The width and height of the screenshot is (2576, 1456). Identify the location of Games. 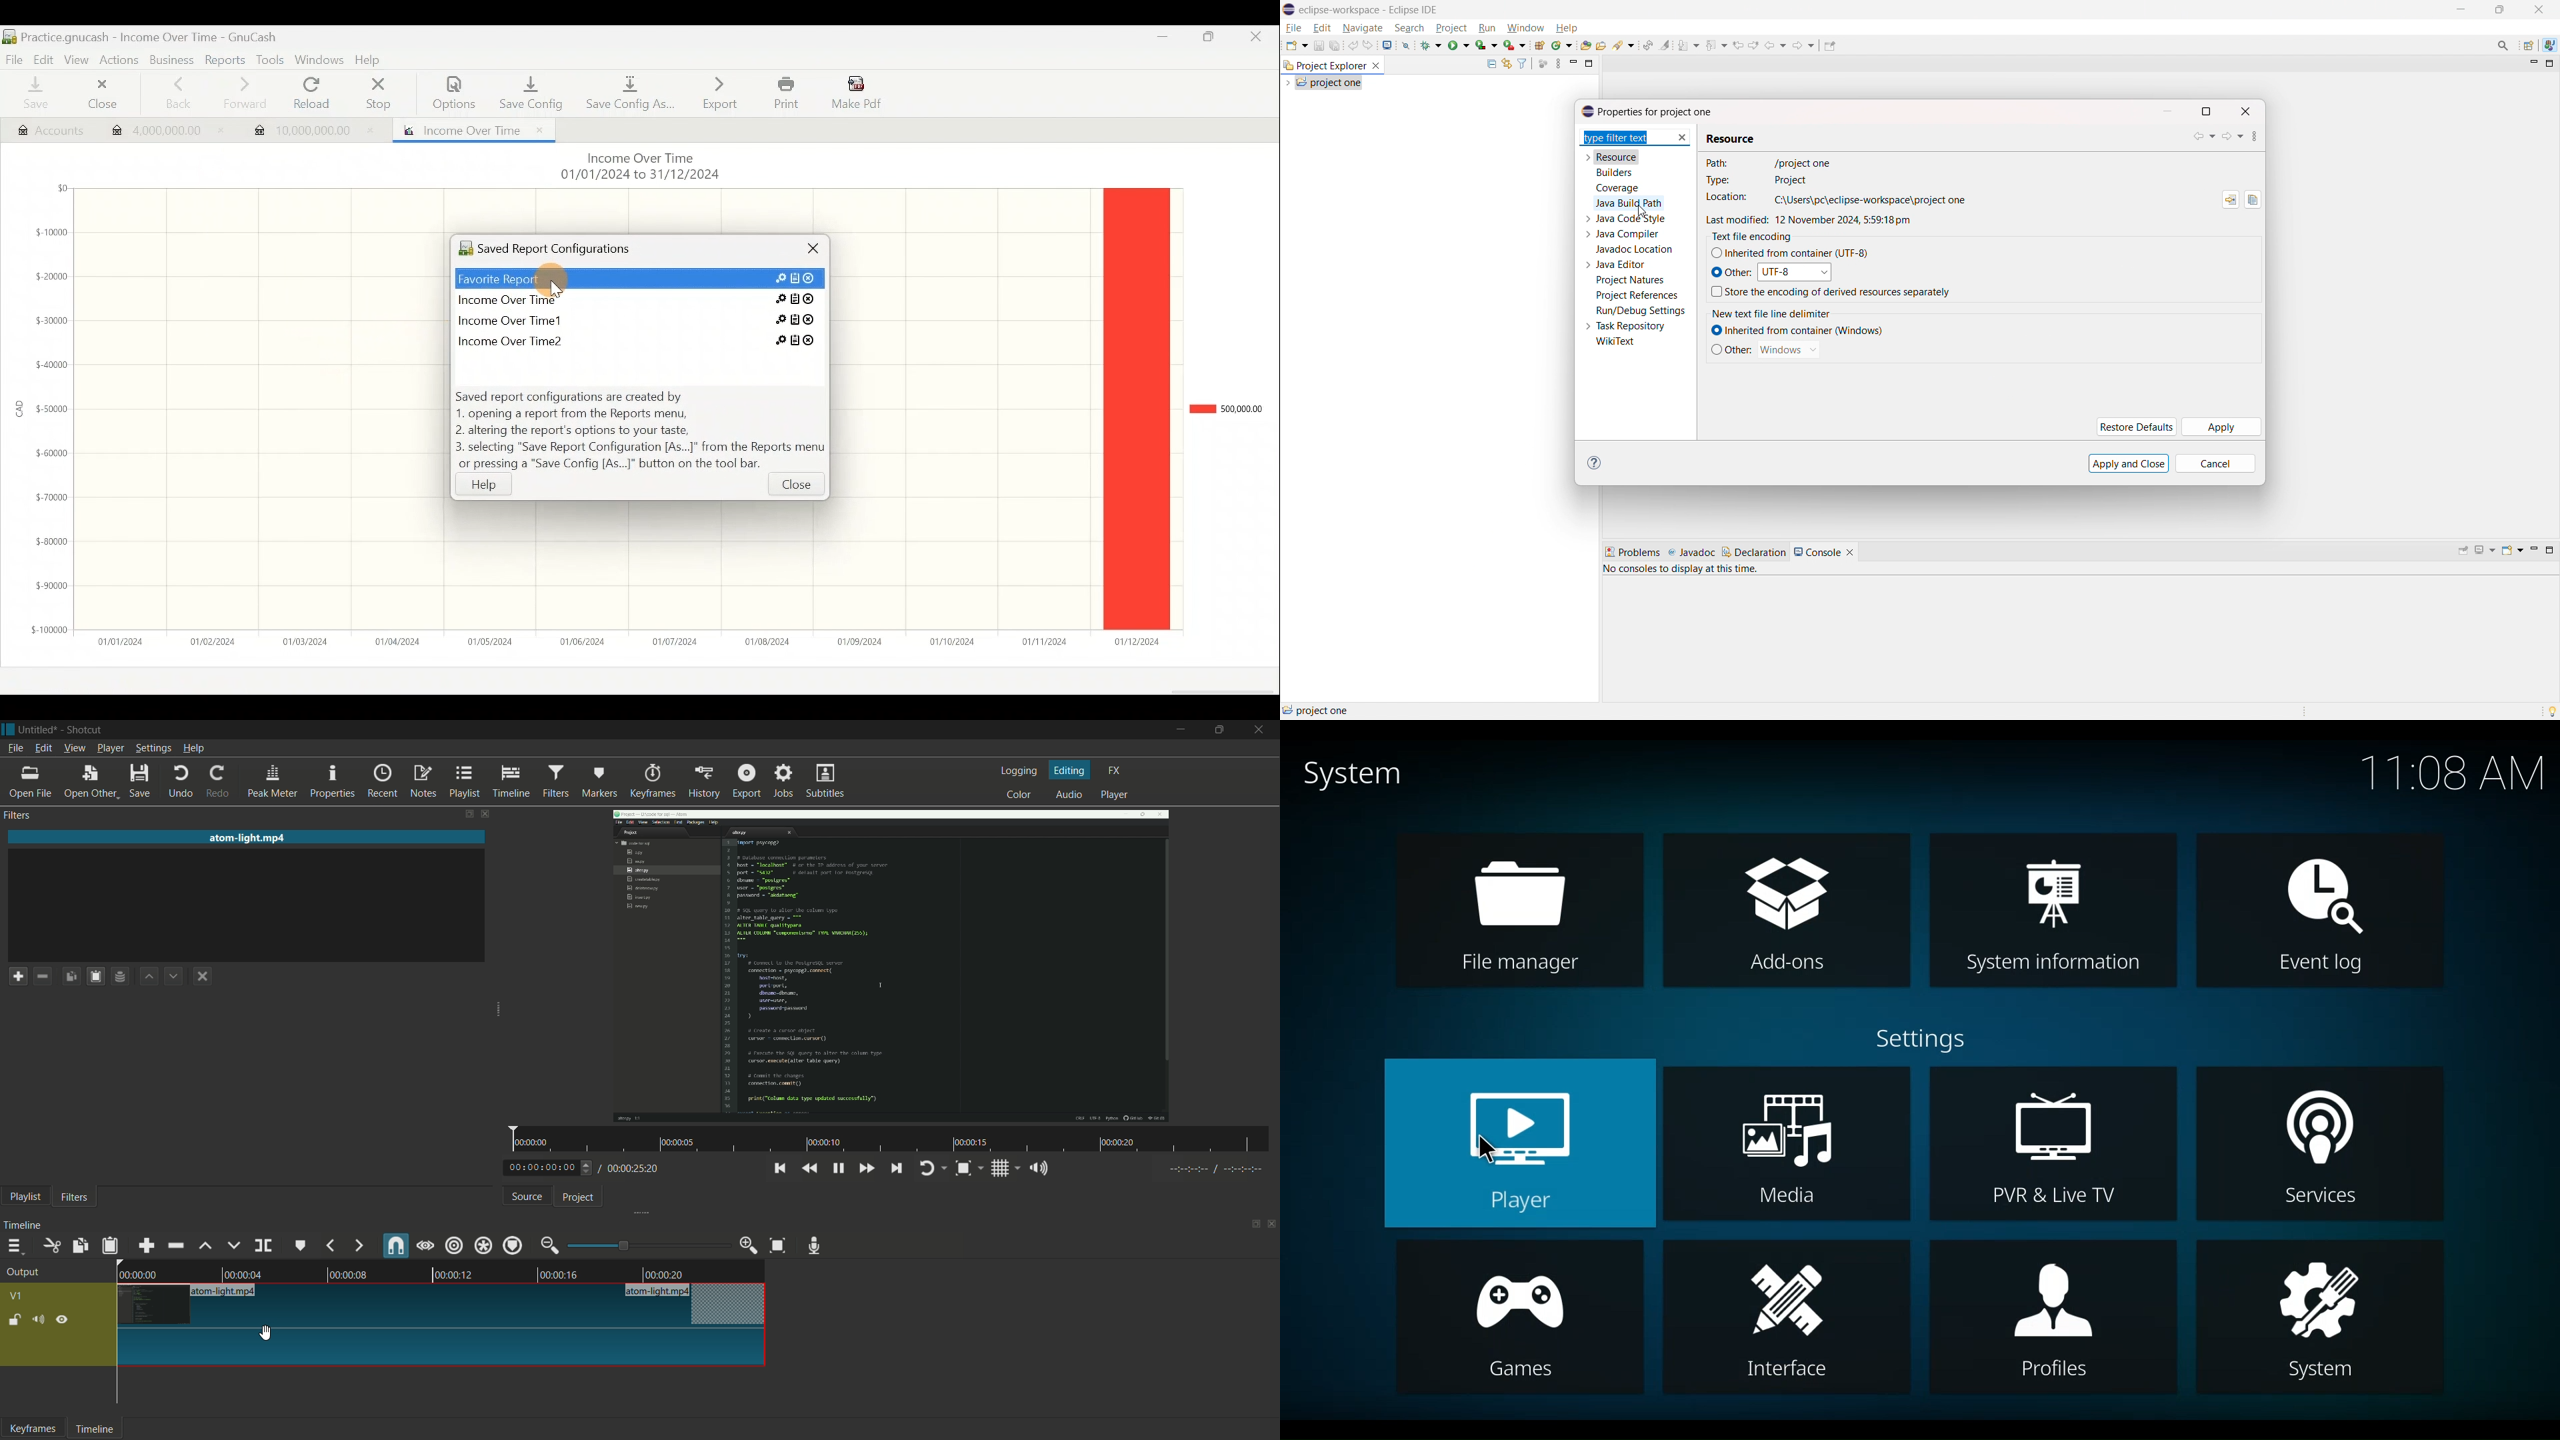
(1523, 1317).